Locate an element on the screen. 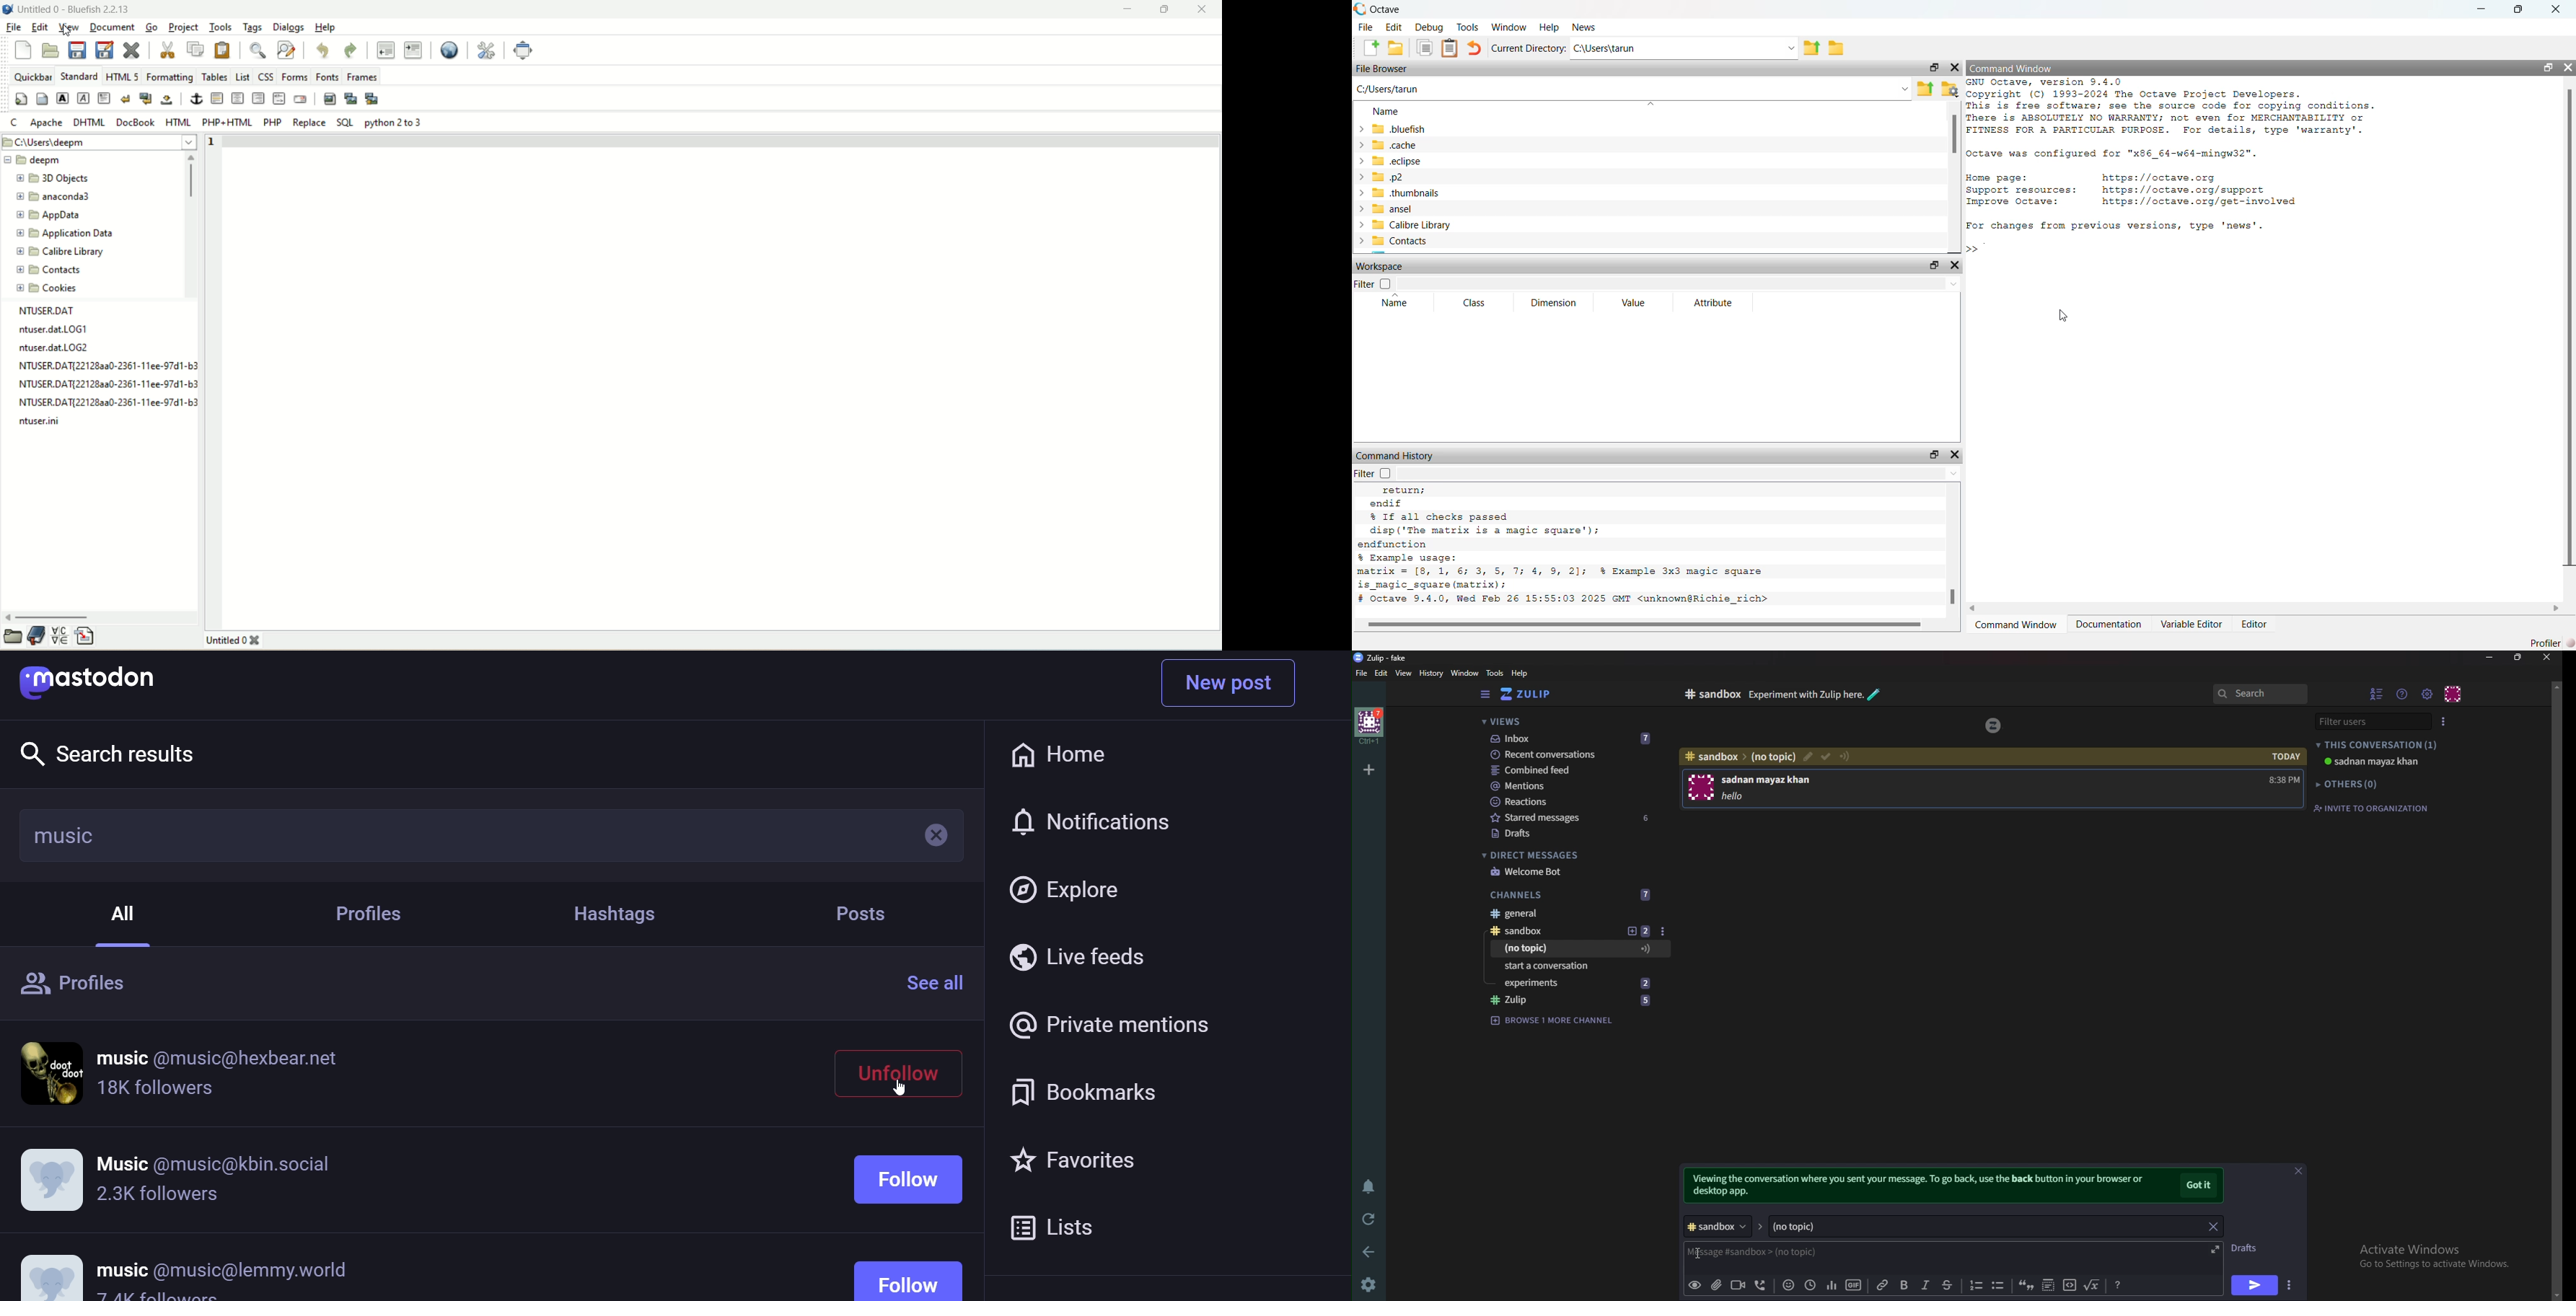 Image resolution: width=2576 pixels, height=1316 pixels. back is located at coordinates (1369, 1252).